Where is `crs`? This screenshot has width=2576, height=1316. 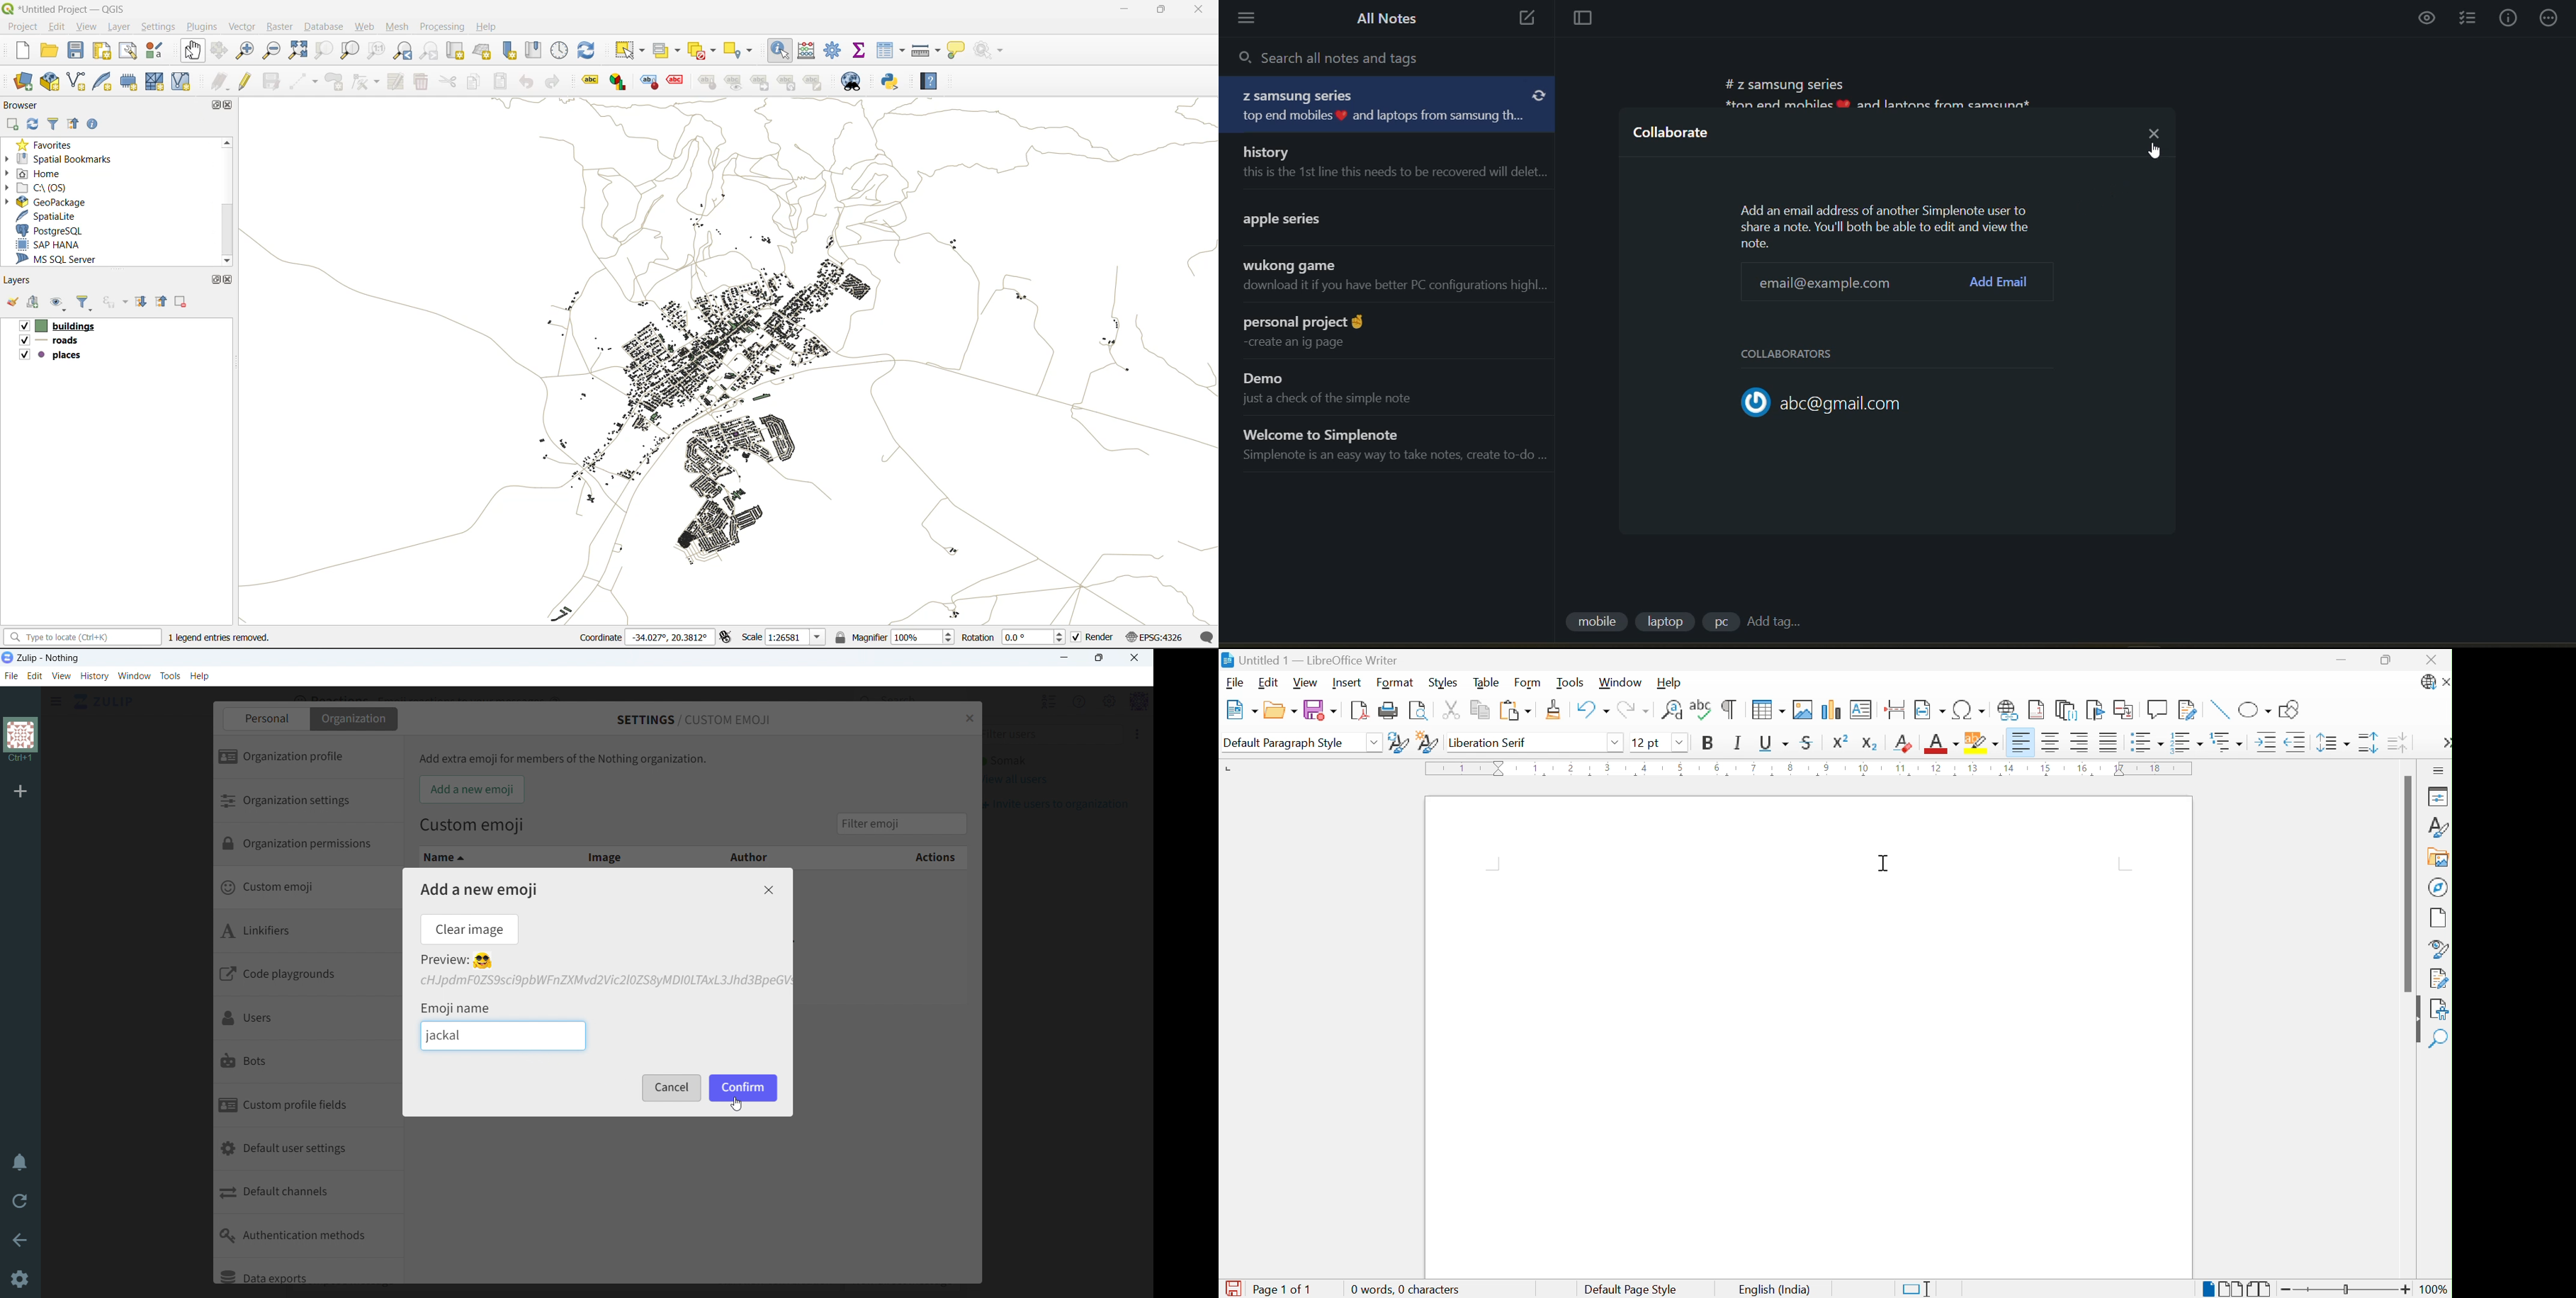 crs is located at coordinates (1159, 637).